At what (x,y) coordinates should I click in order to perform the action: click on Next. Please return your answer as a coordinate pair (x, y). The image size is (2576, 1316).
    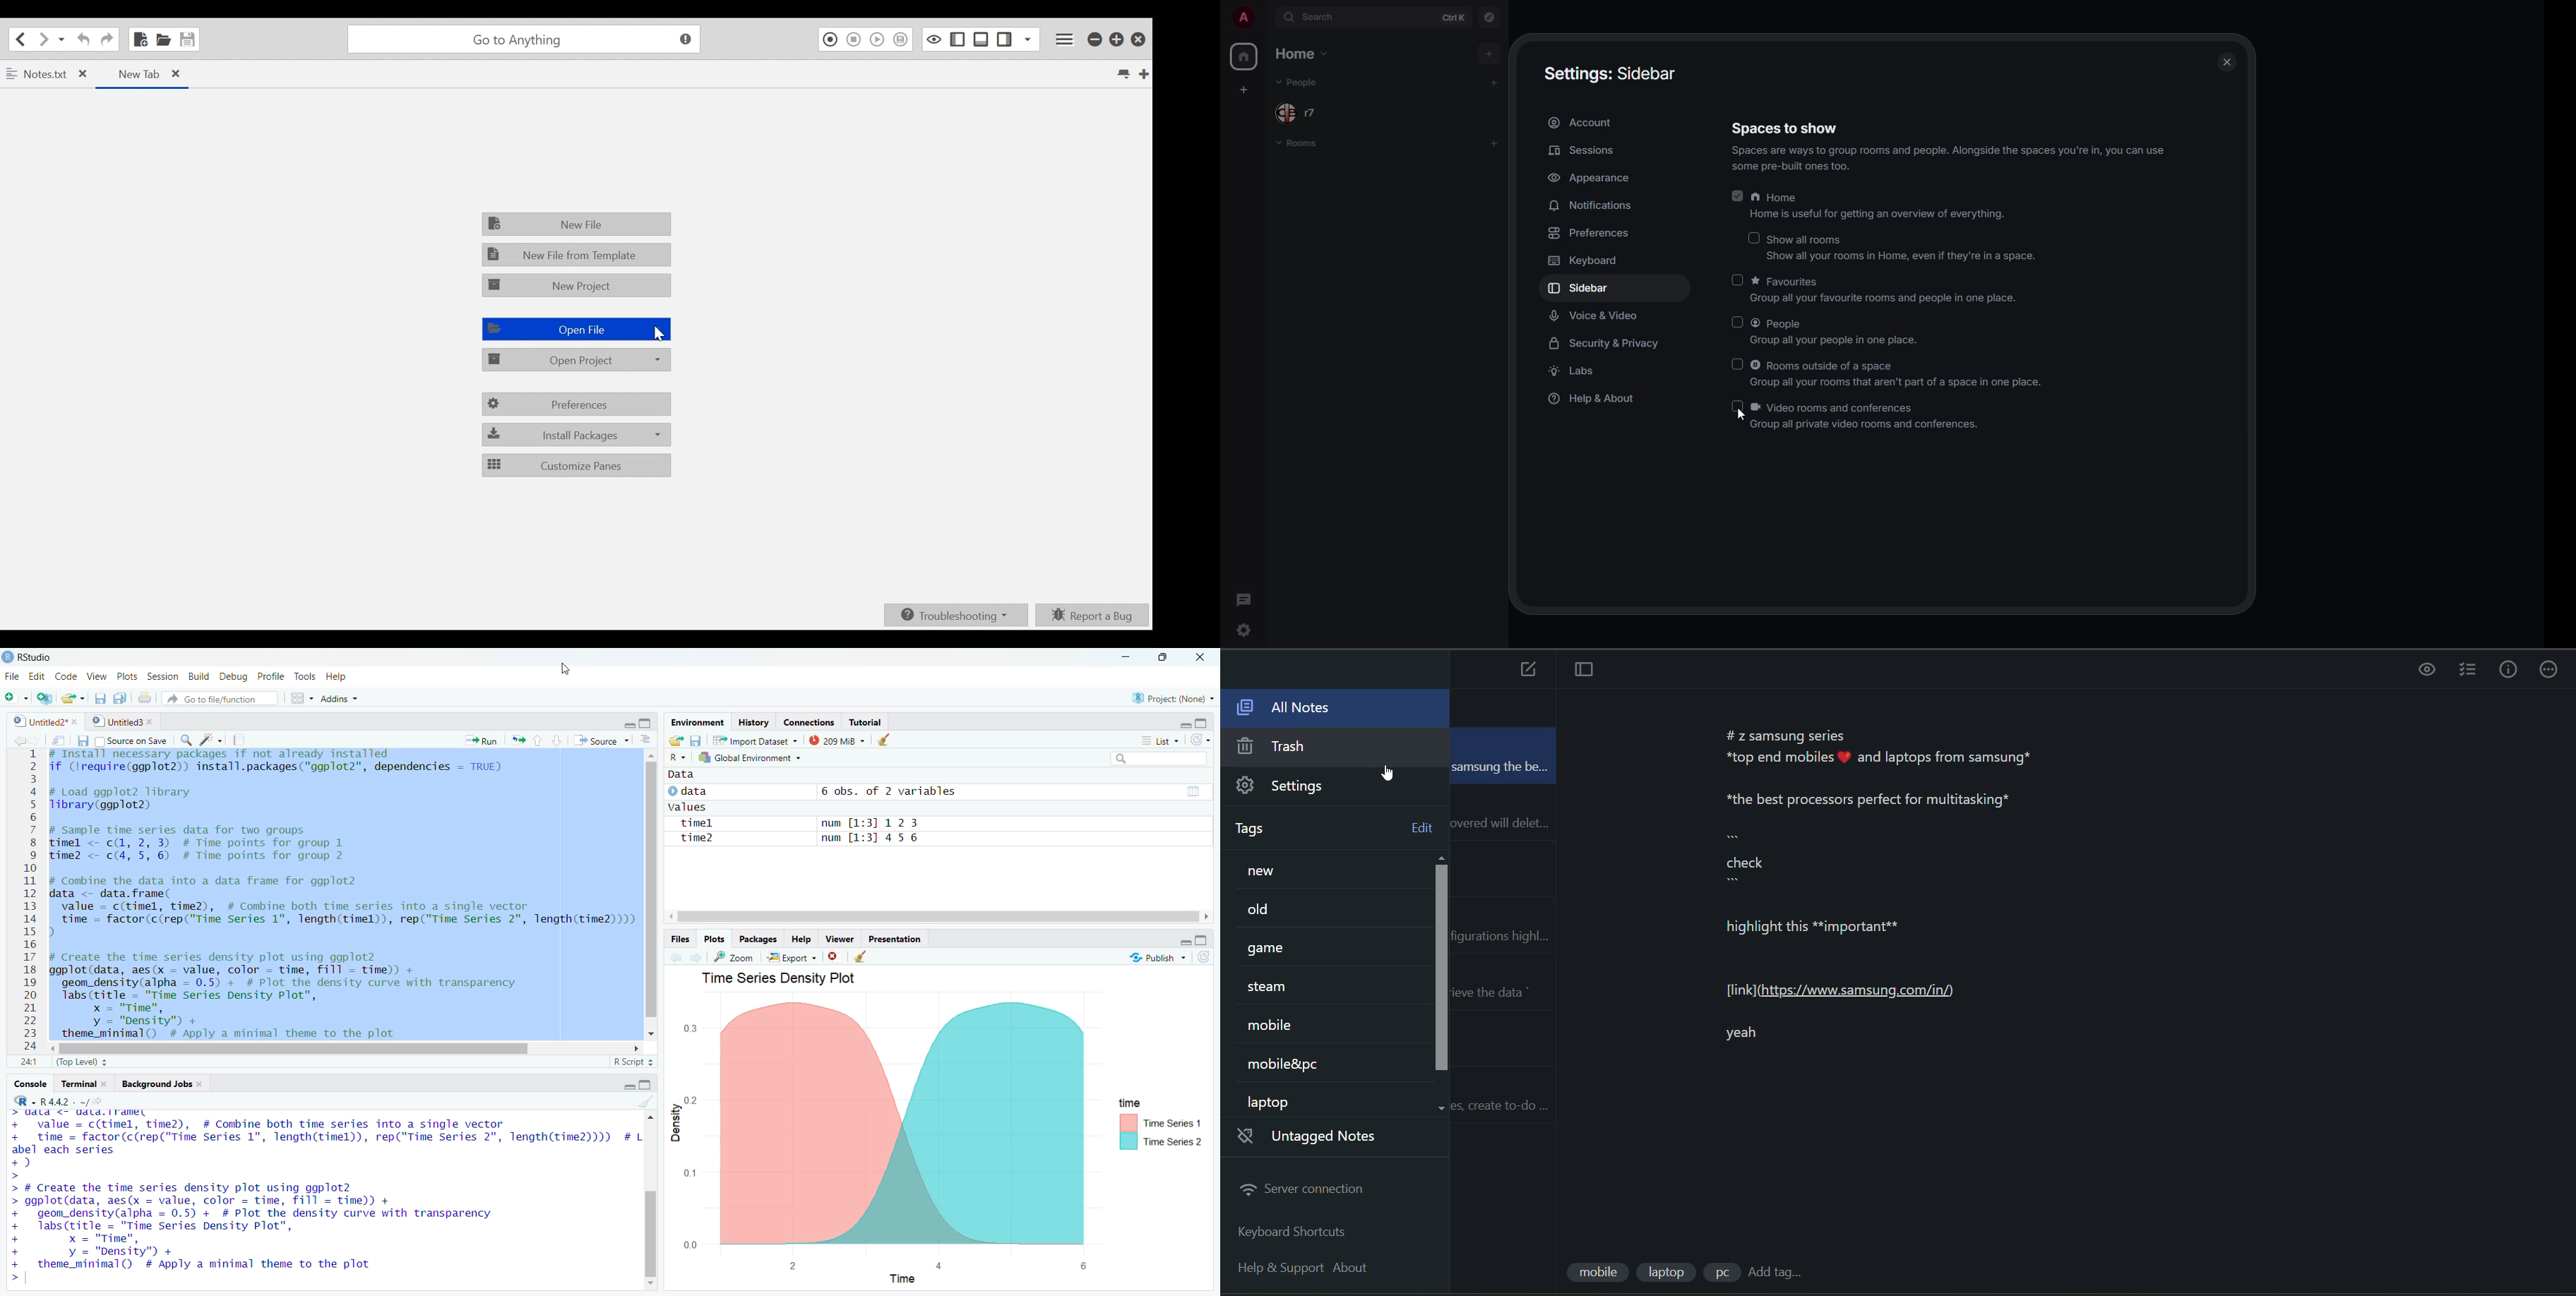
    Looking at the image, I should click on (693, 959).